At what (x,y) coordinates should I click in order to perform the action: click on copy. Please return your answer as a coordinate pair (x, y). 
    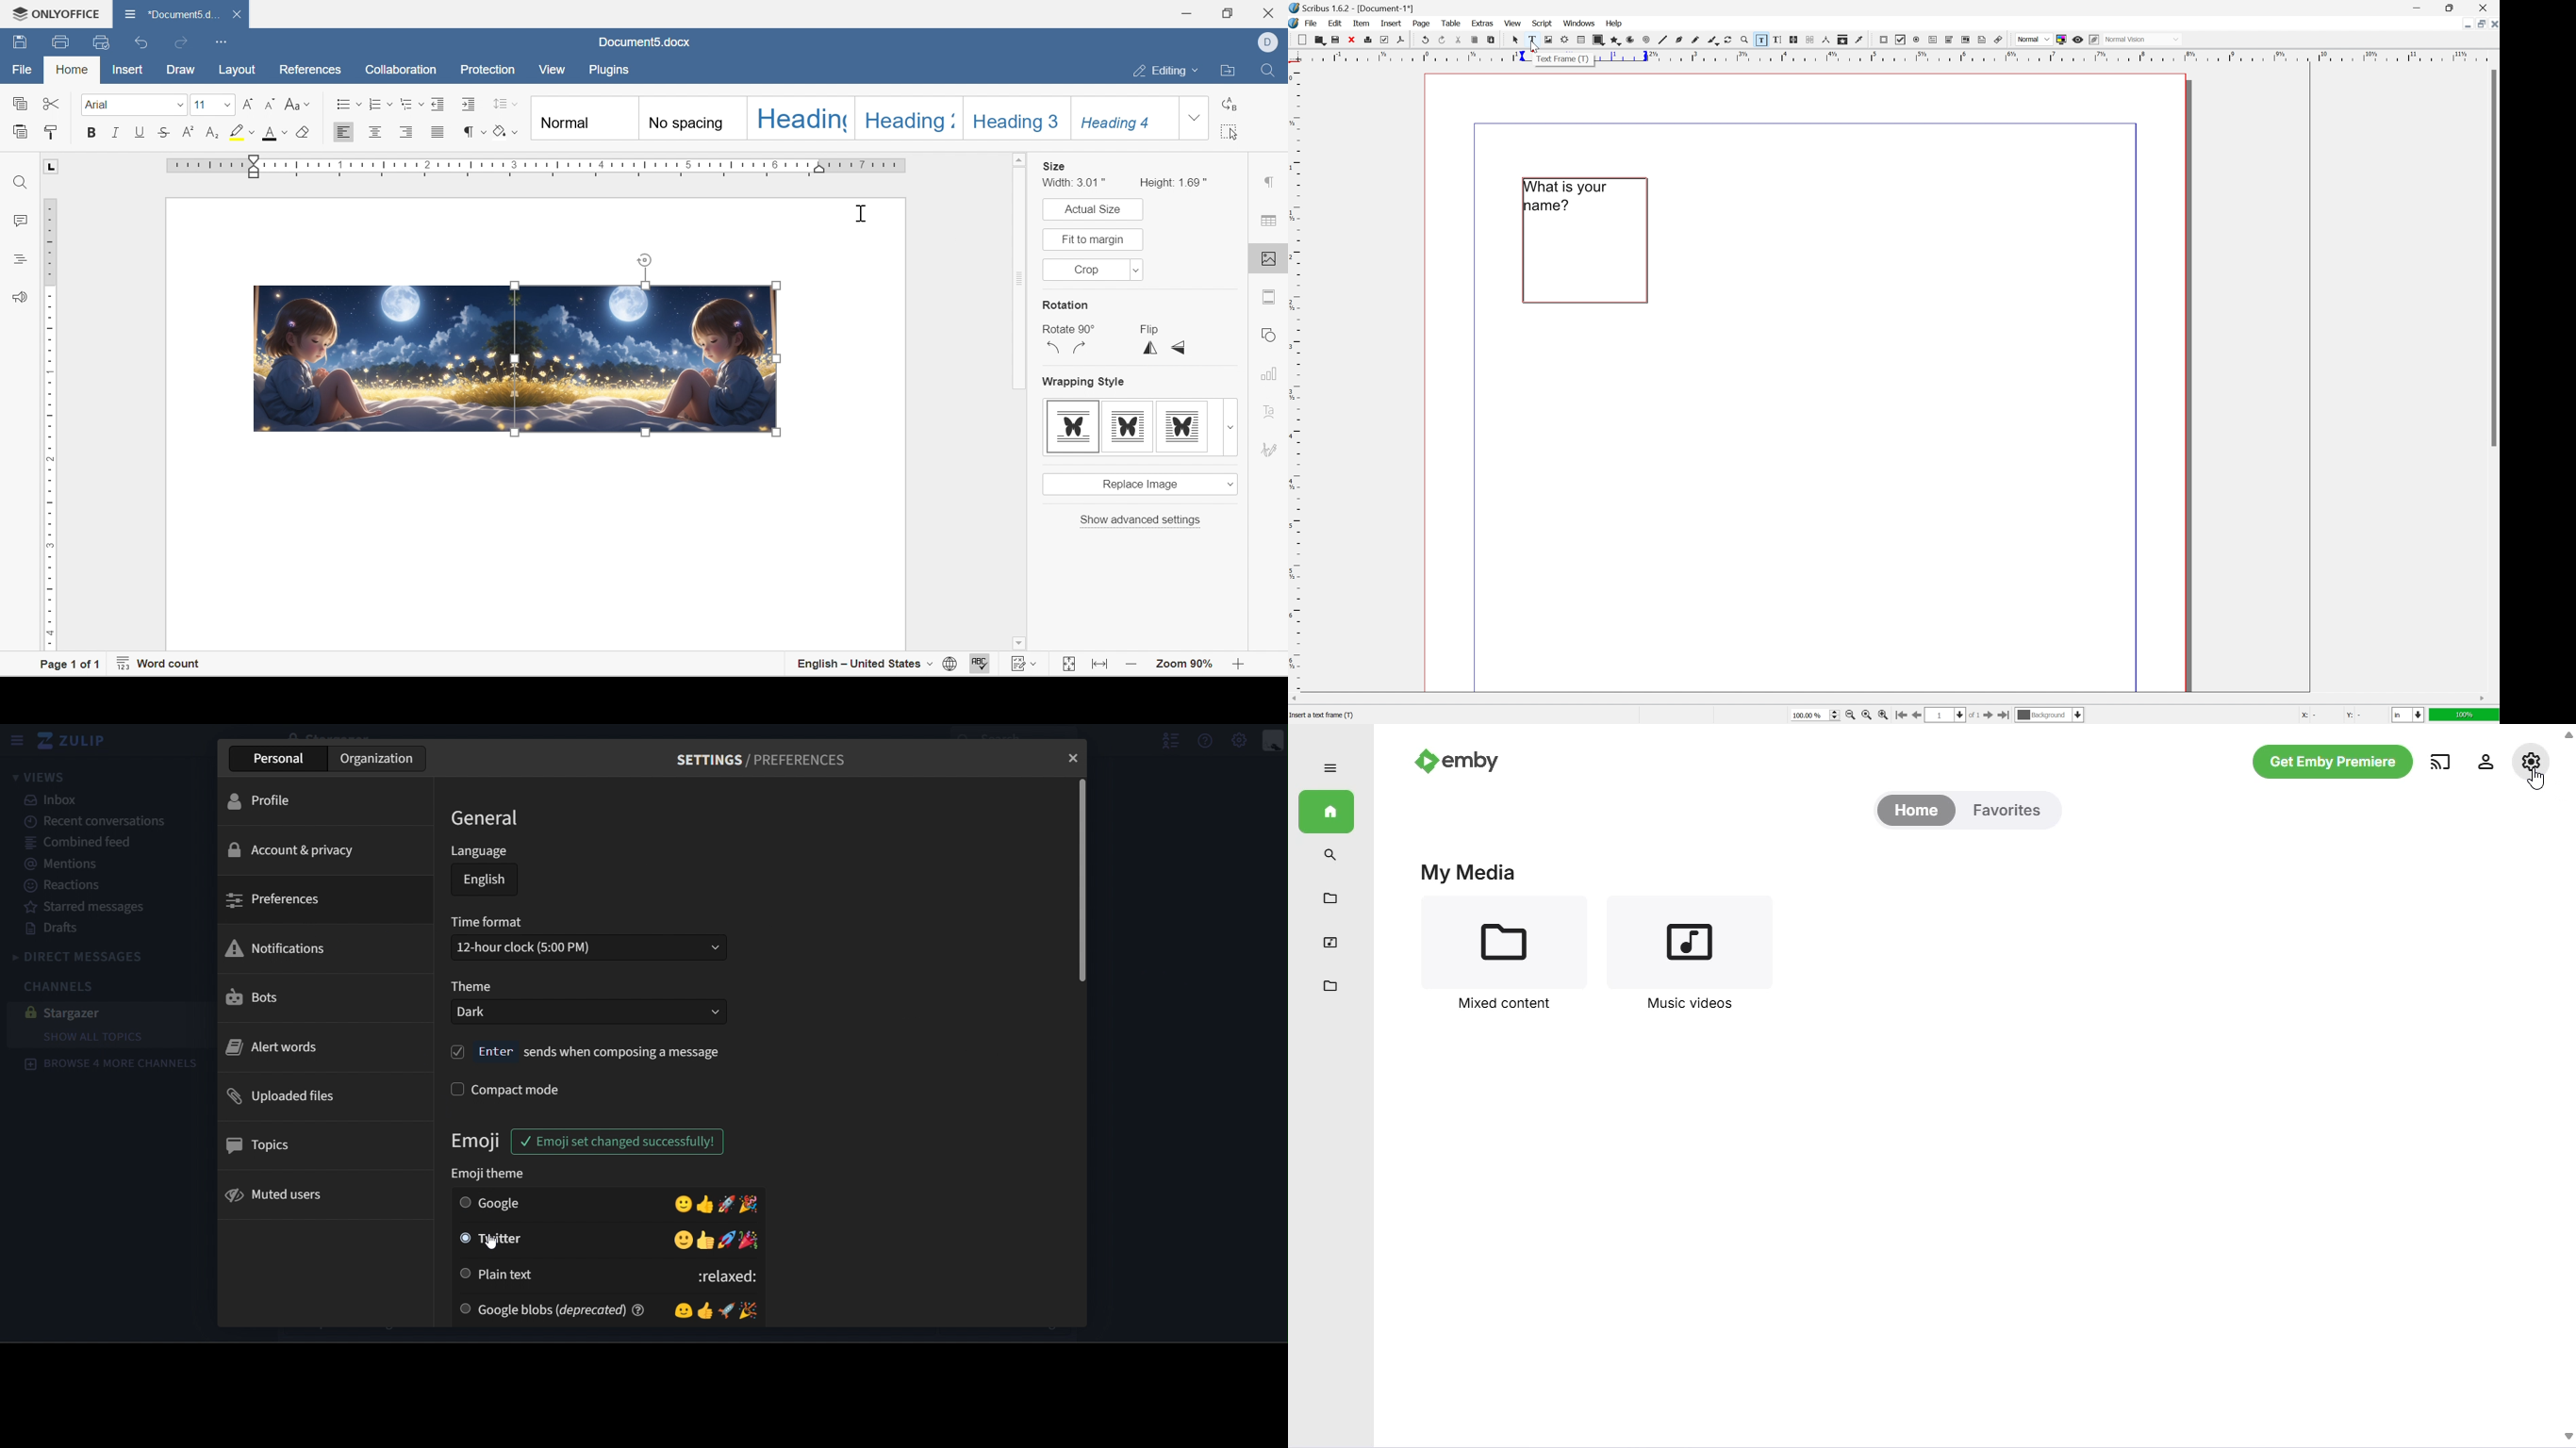
    Looking at the image, I should click on (19, 103).